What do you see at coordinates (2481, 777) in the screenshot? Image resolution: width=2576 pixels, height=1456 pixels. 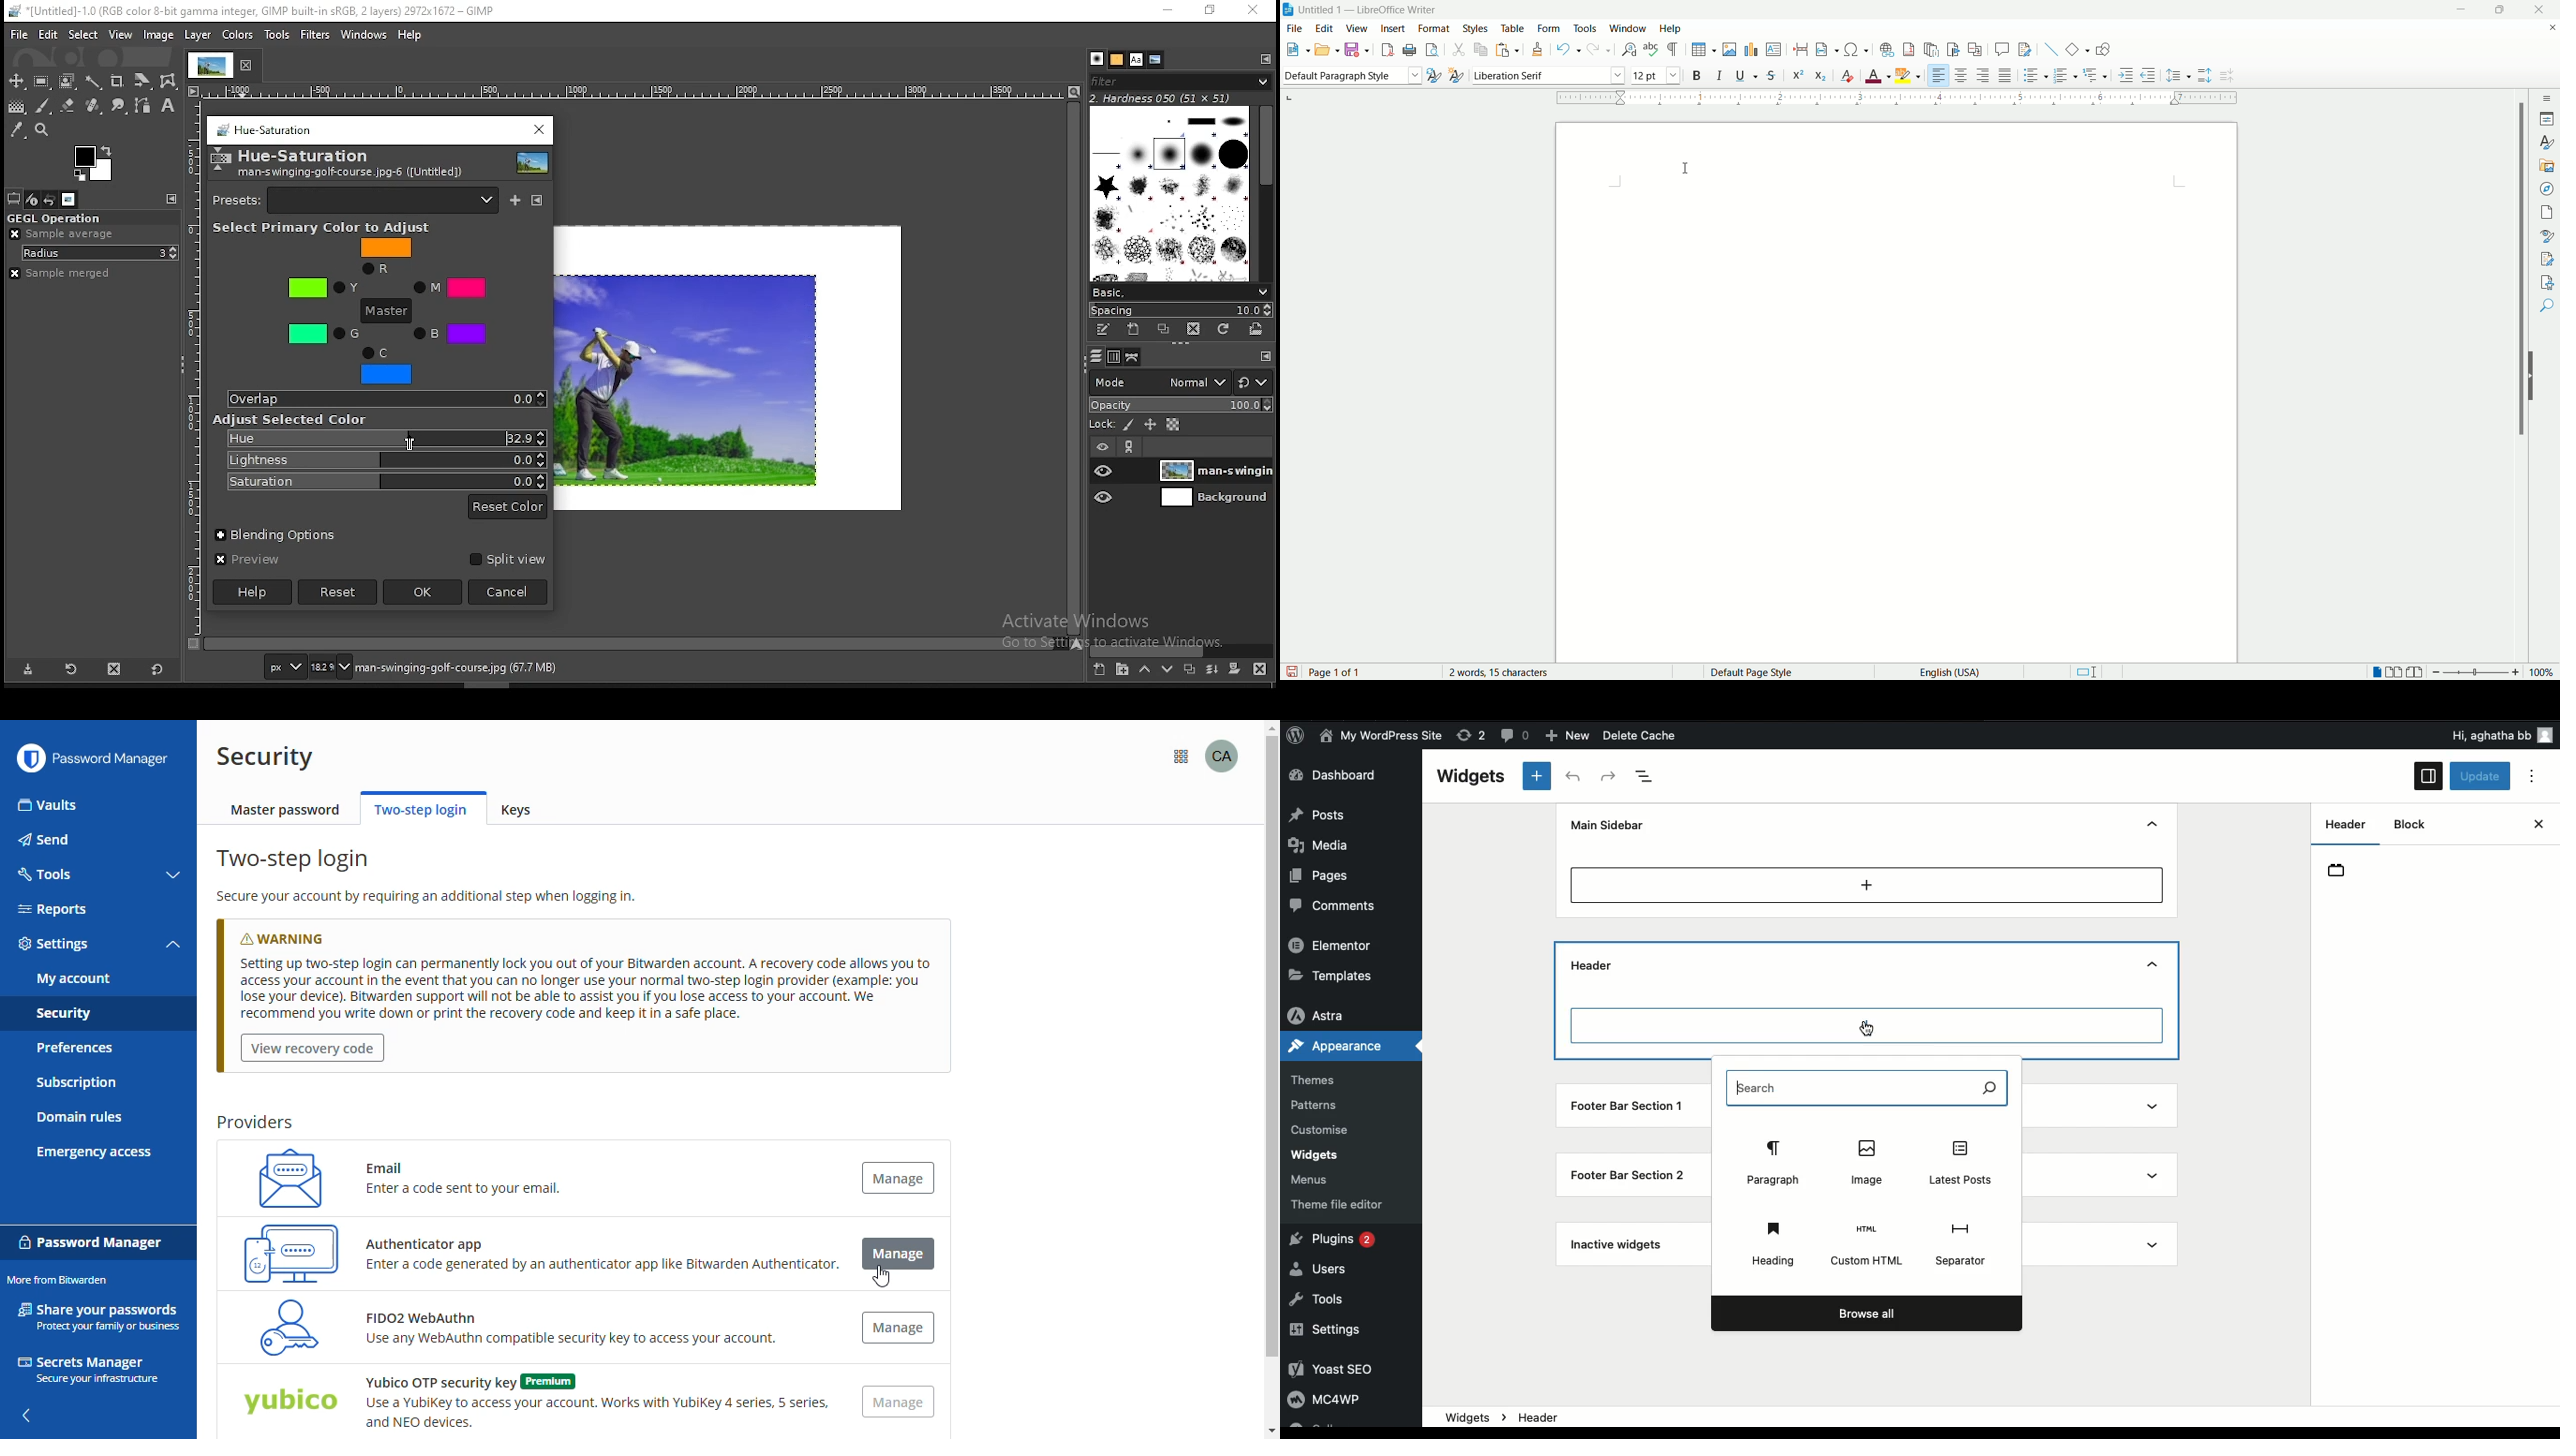 I see `Update` at bounding box center [2481, 777].